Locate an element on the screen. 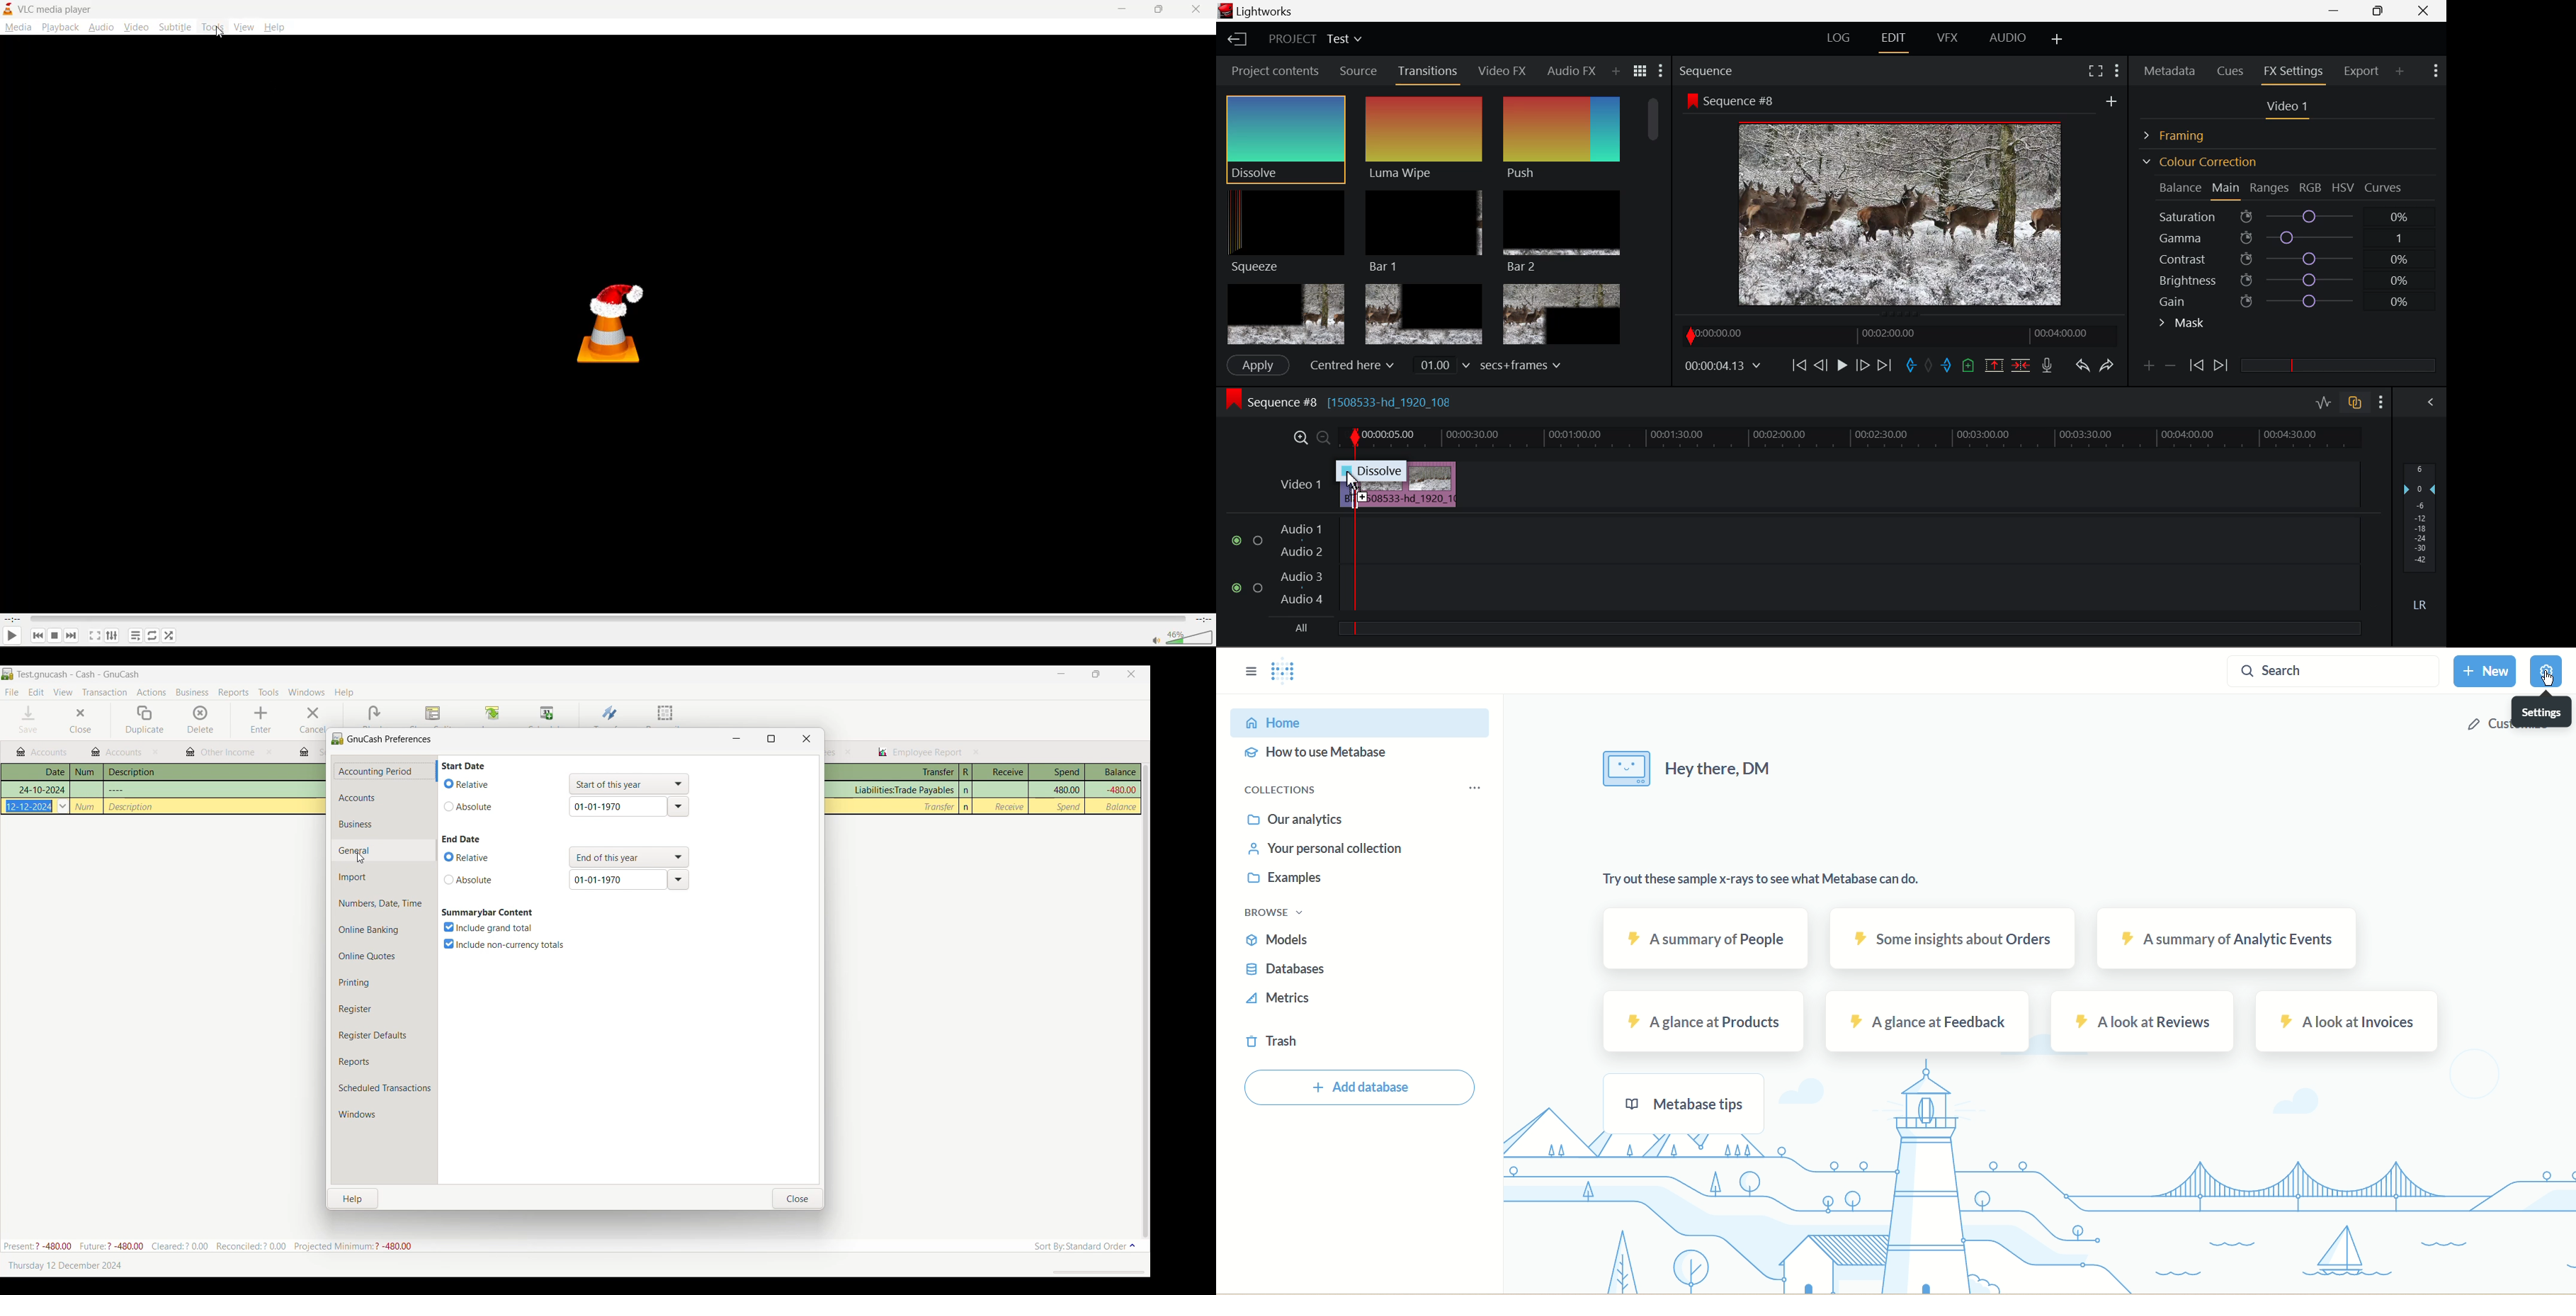  Jump is located at coordinates (492, 714).